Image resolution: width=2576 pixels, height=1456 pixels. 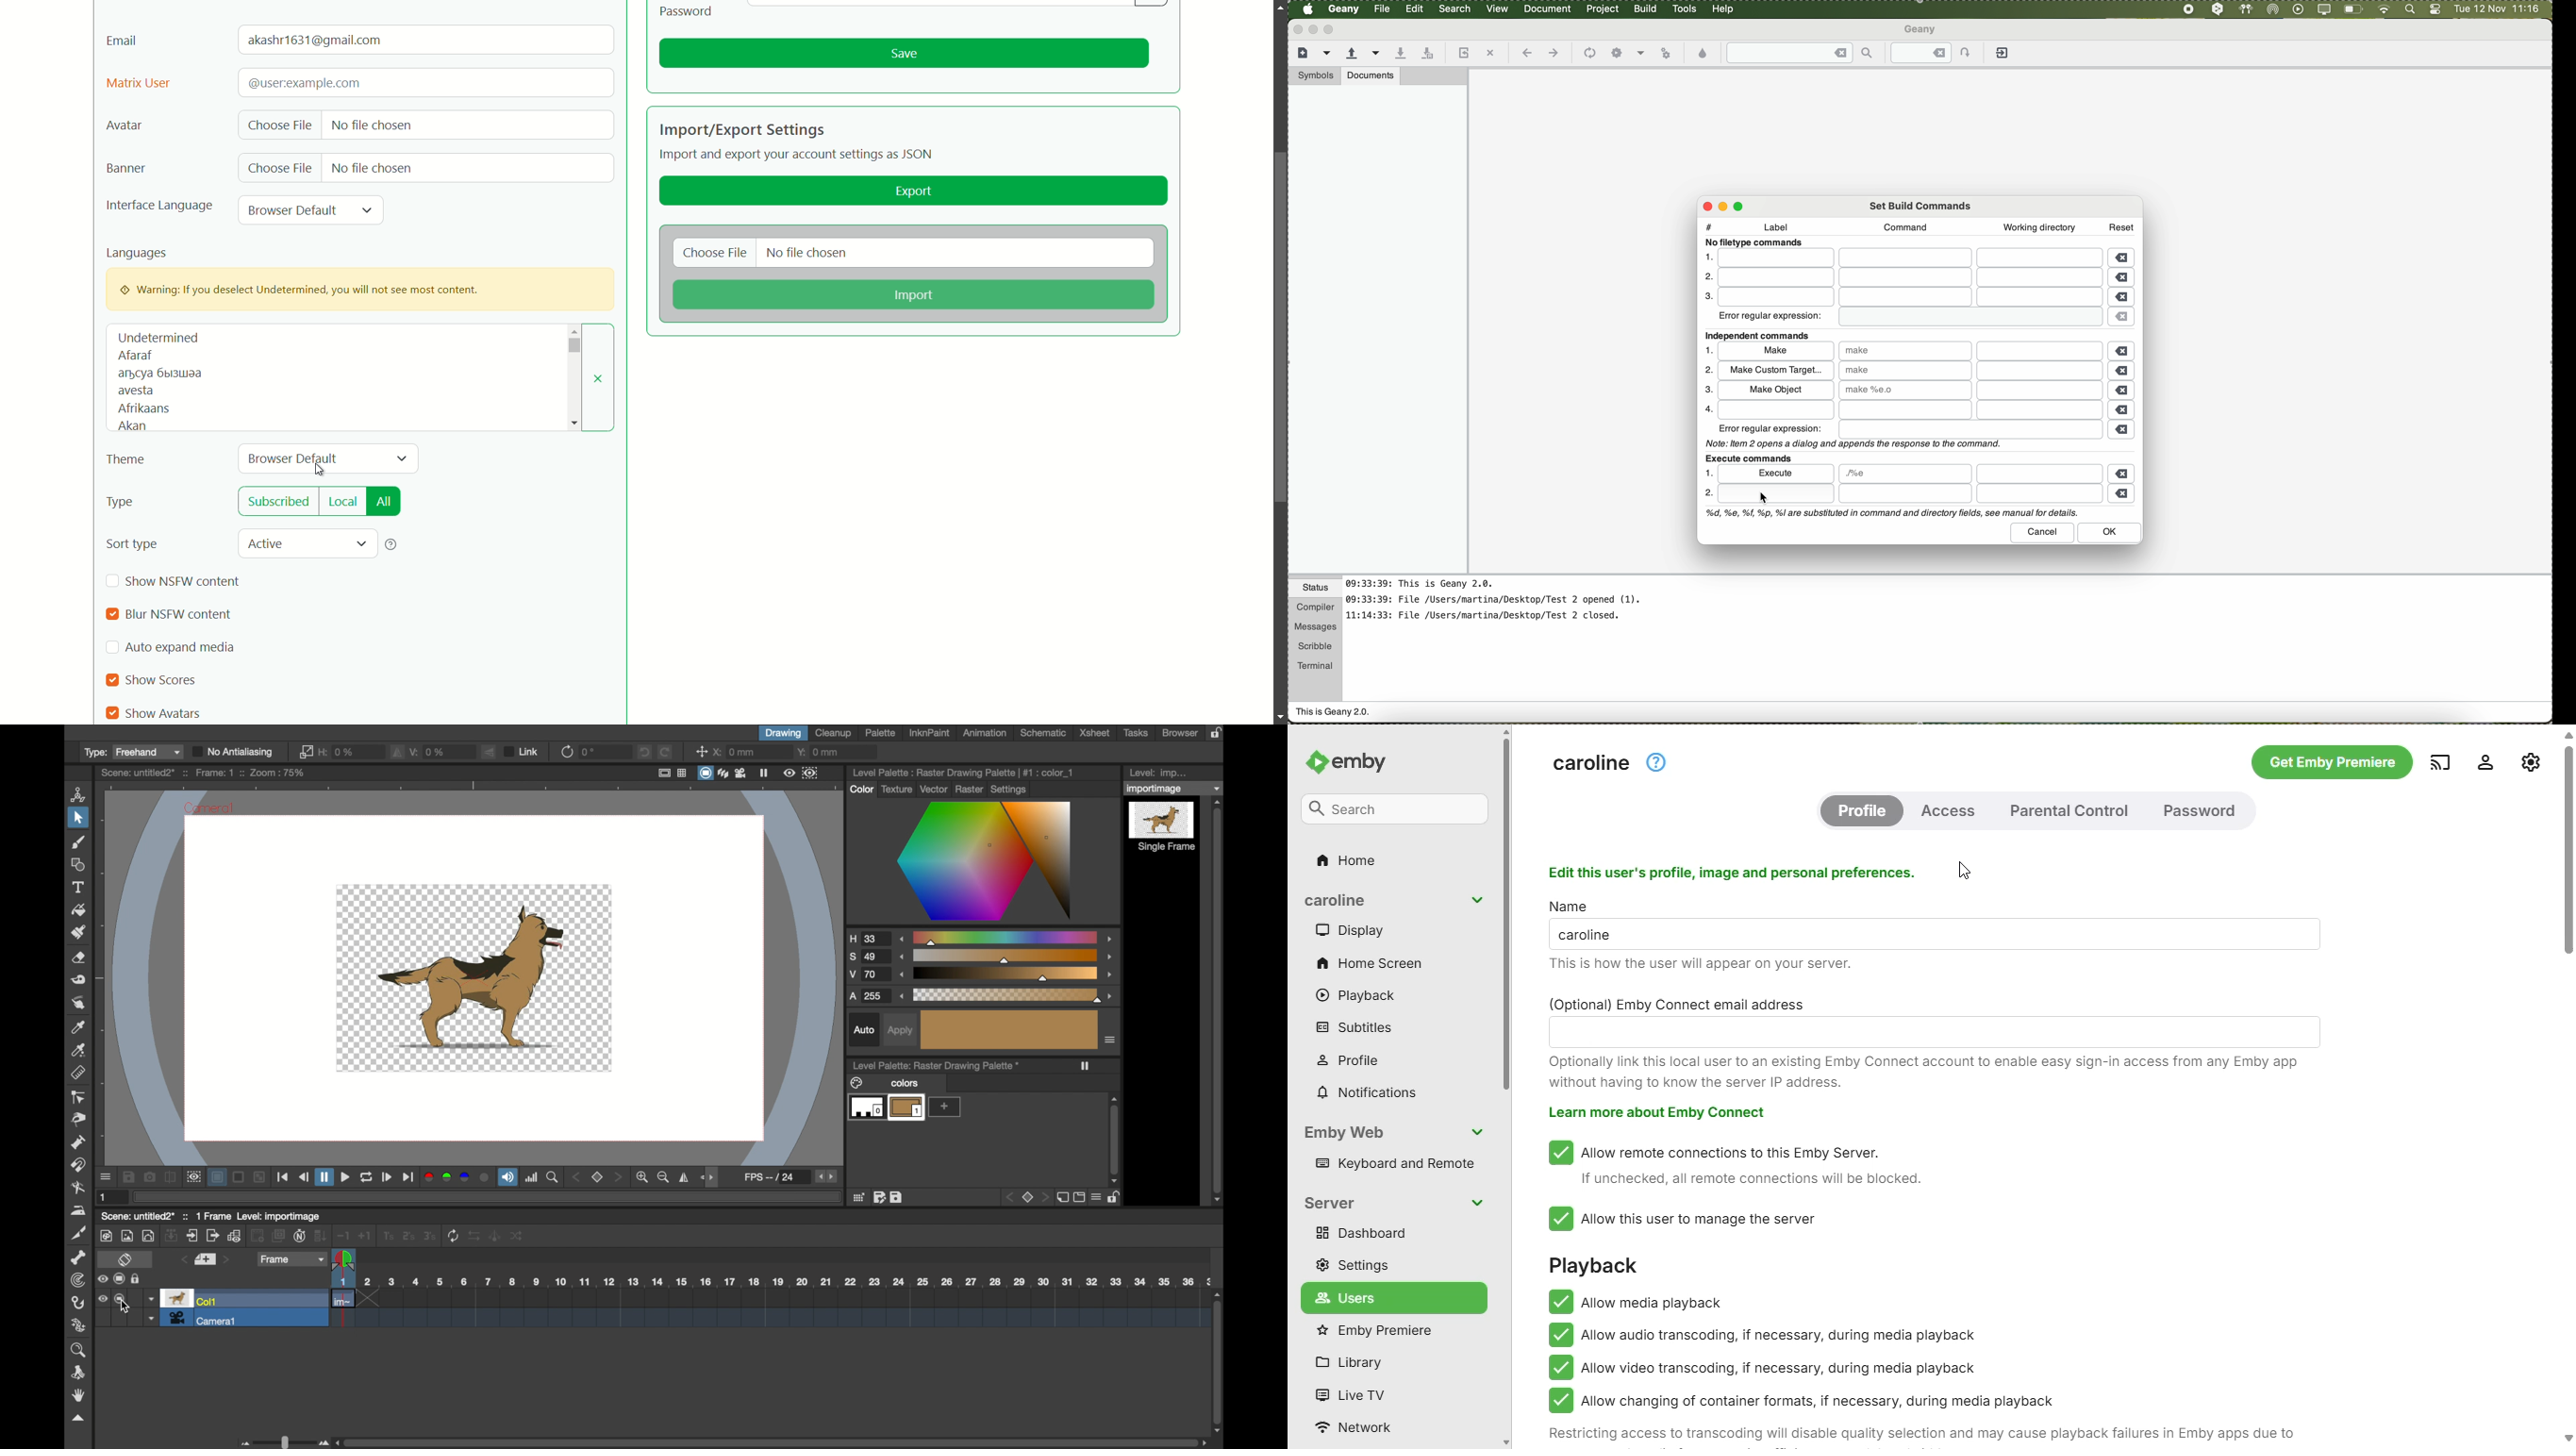 I want to click on frame, so click(x=292, y=1258).